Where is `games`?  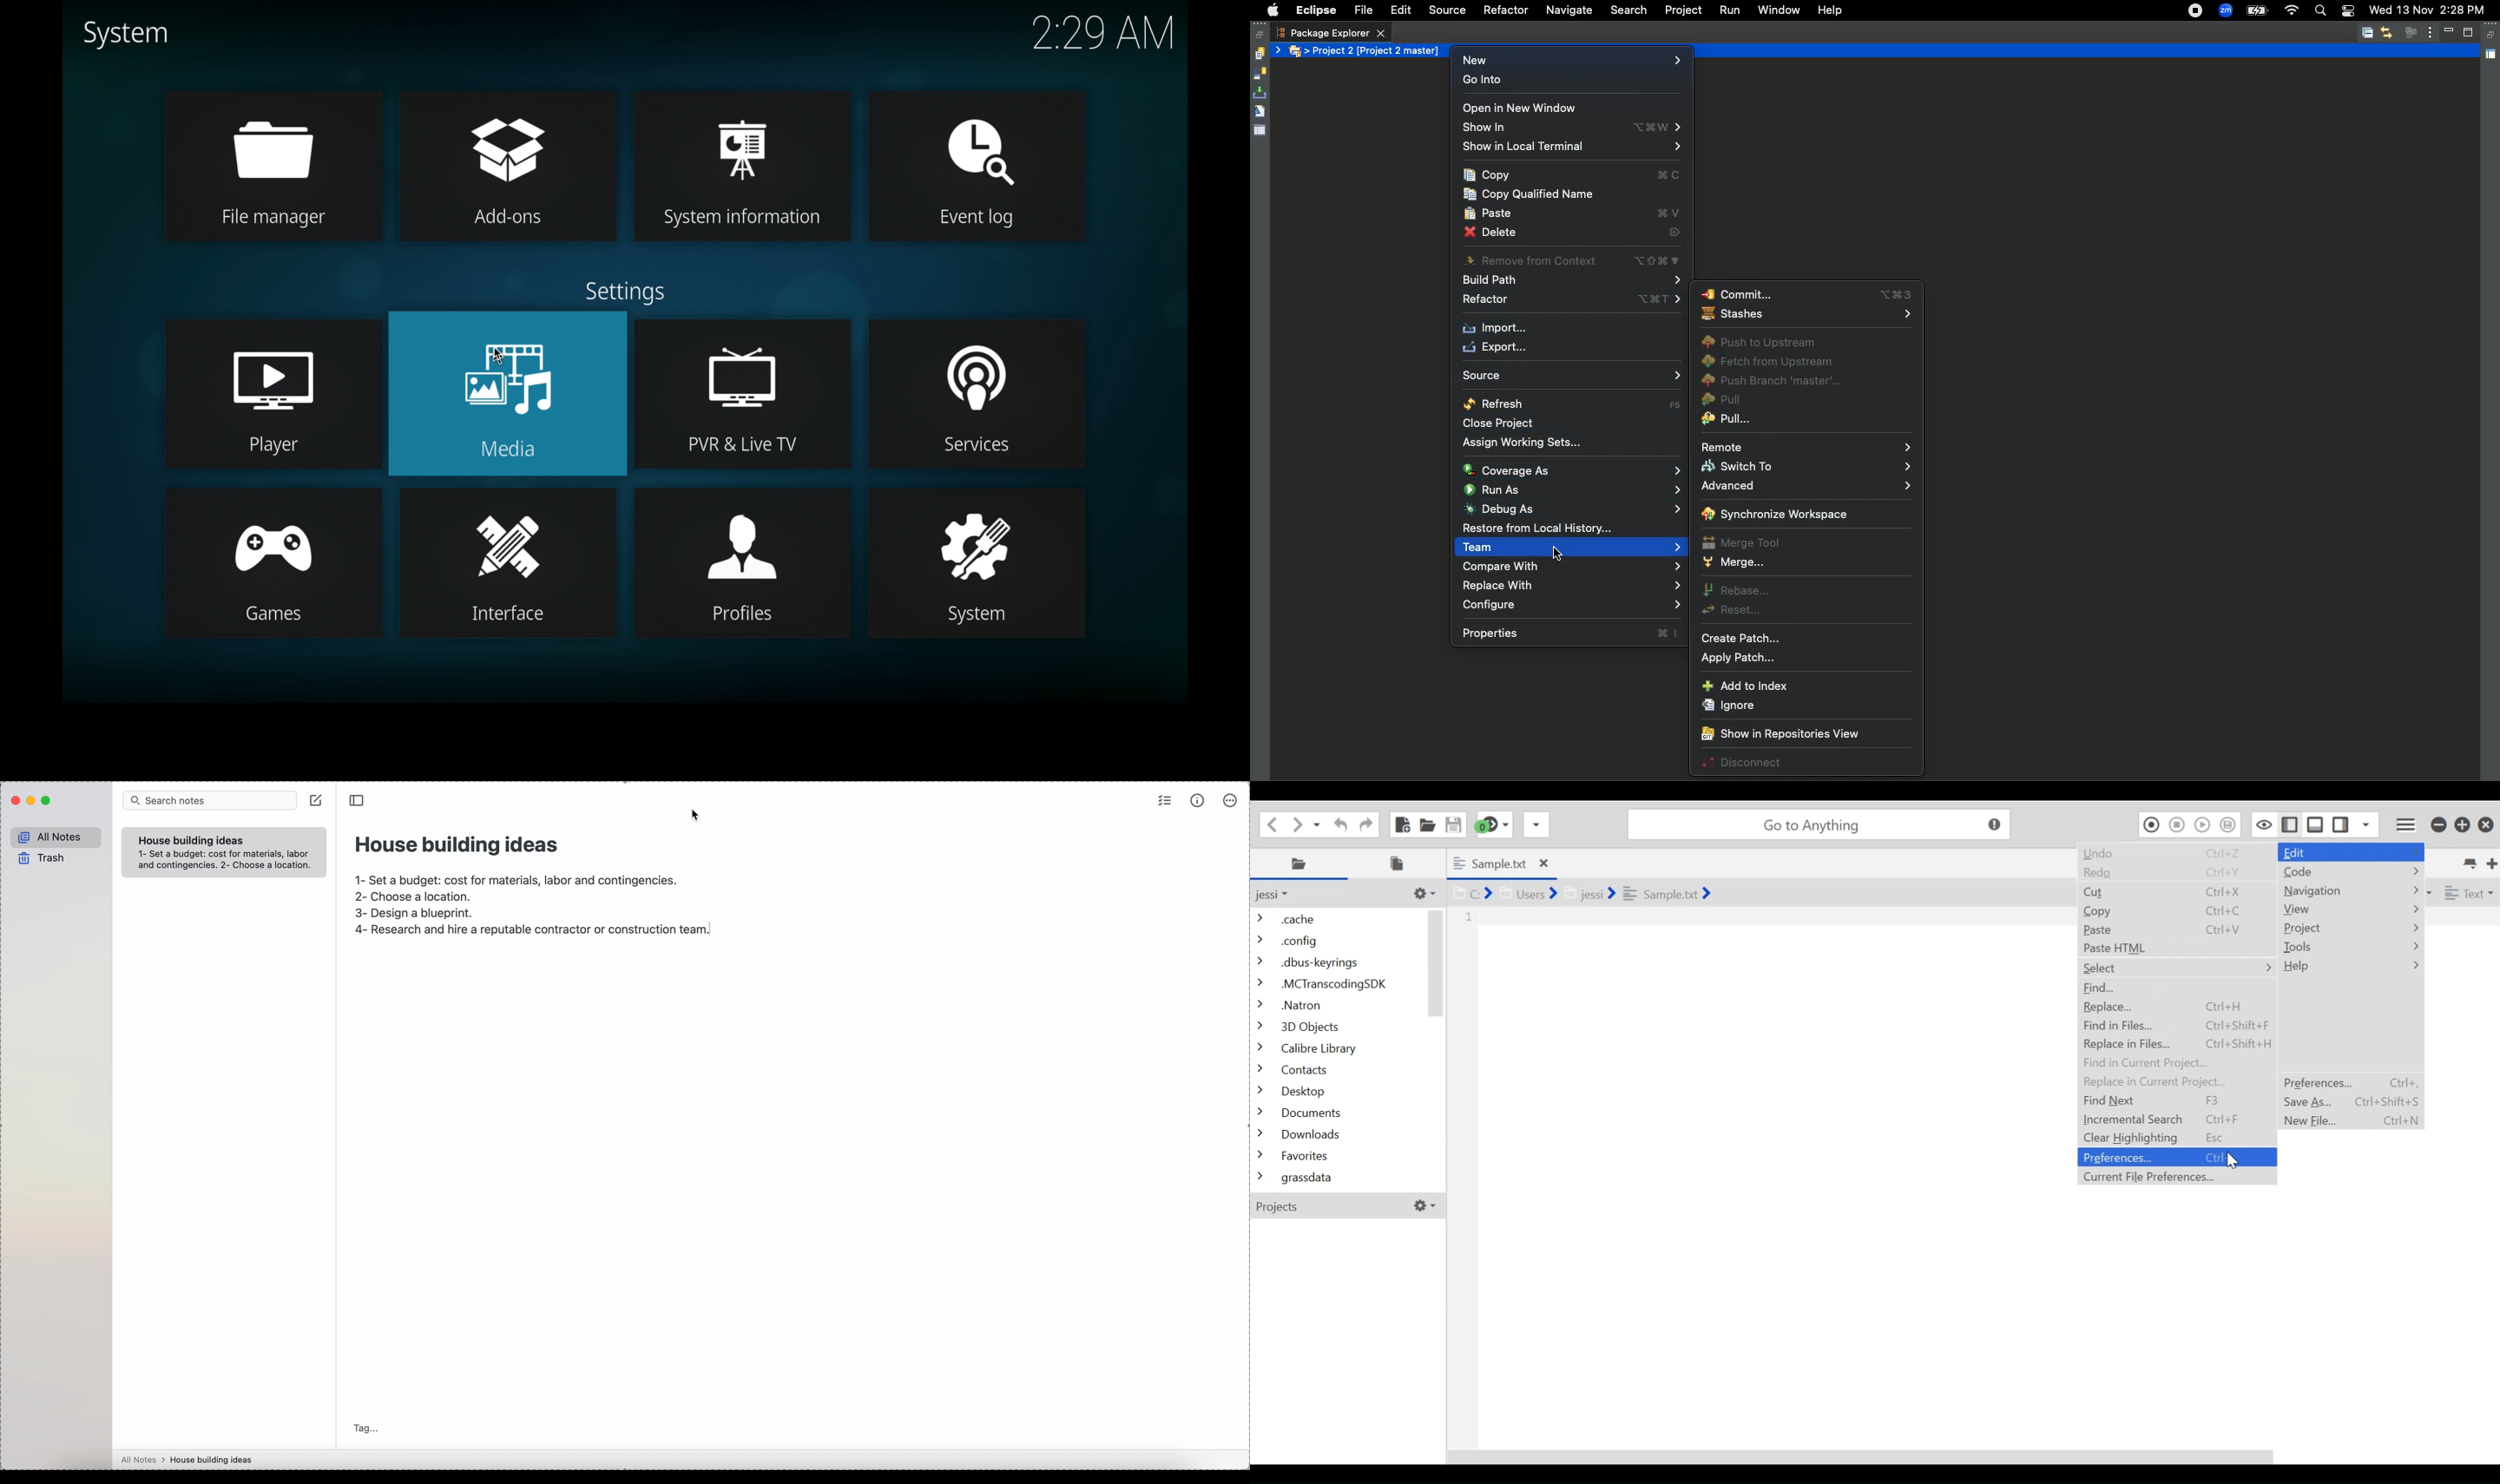 games is located at coordinates (270, 534).